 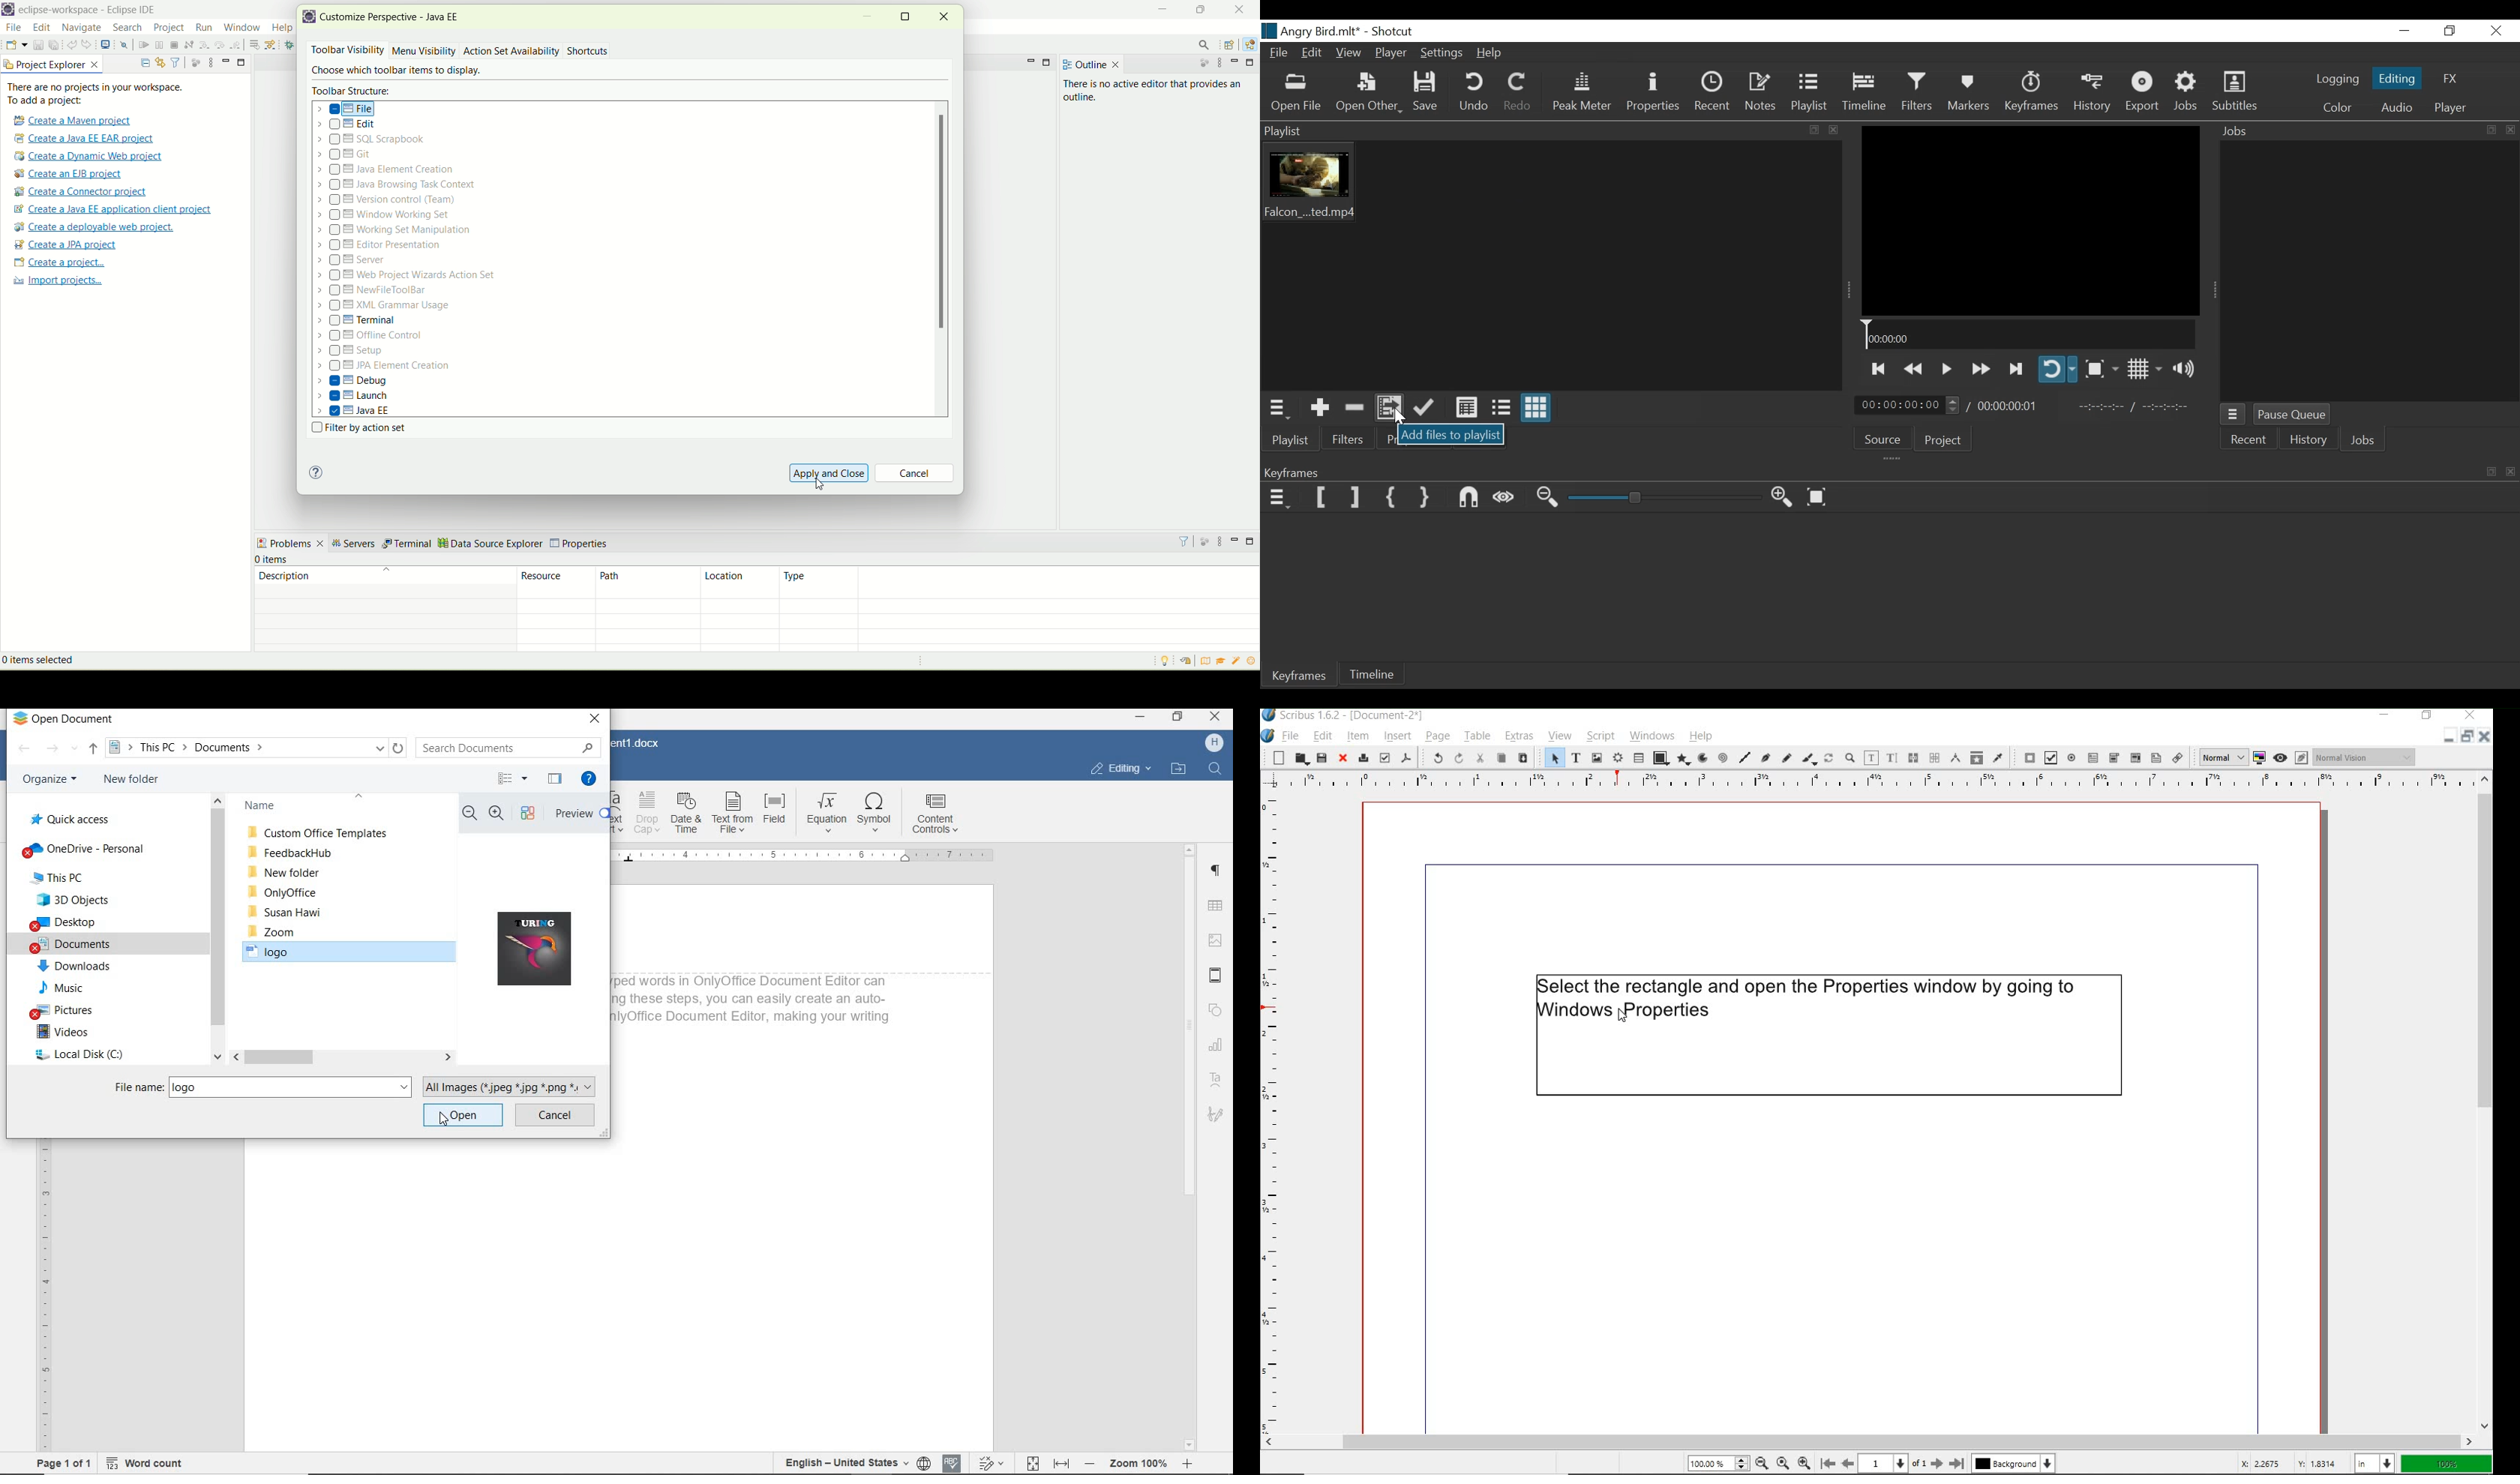 I want to click on FORWARD, so click(x=61, y=748).